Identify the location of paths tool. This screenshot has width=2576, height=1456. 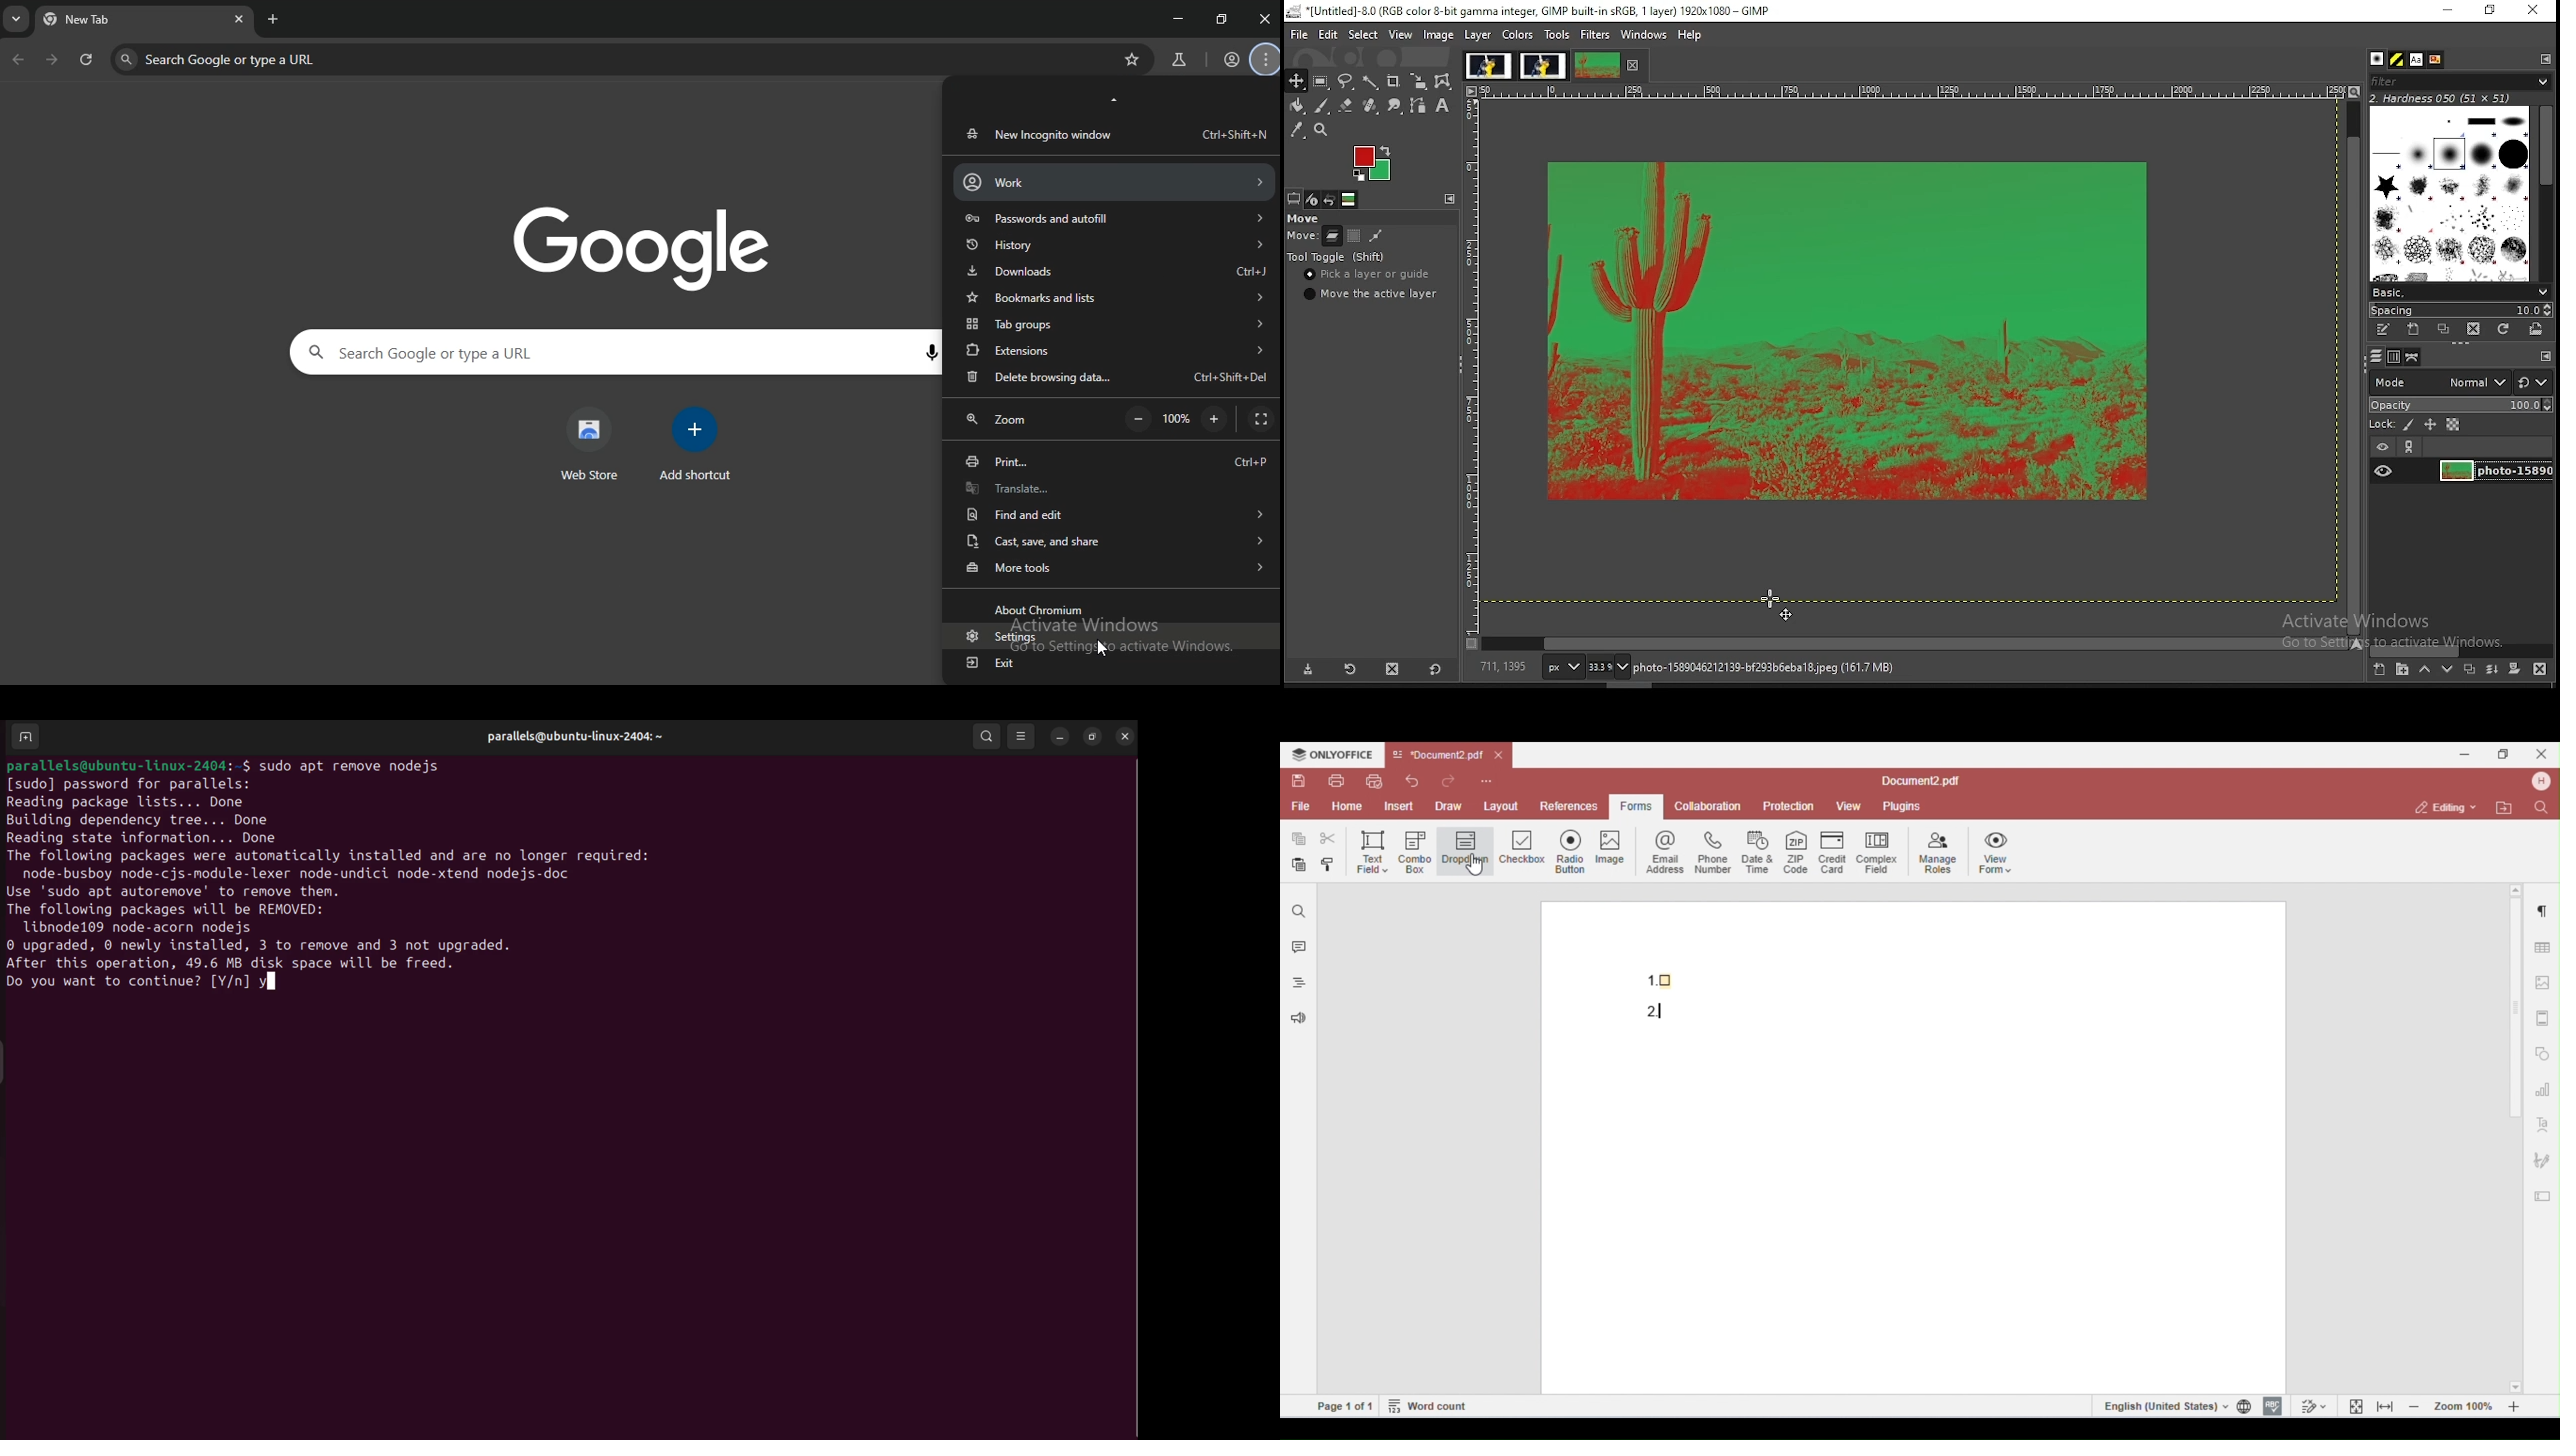
(1418, 105).